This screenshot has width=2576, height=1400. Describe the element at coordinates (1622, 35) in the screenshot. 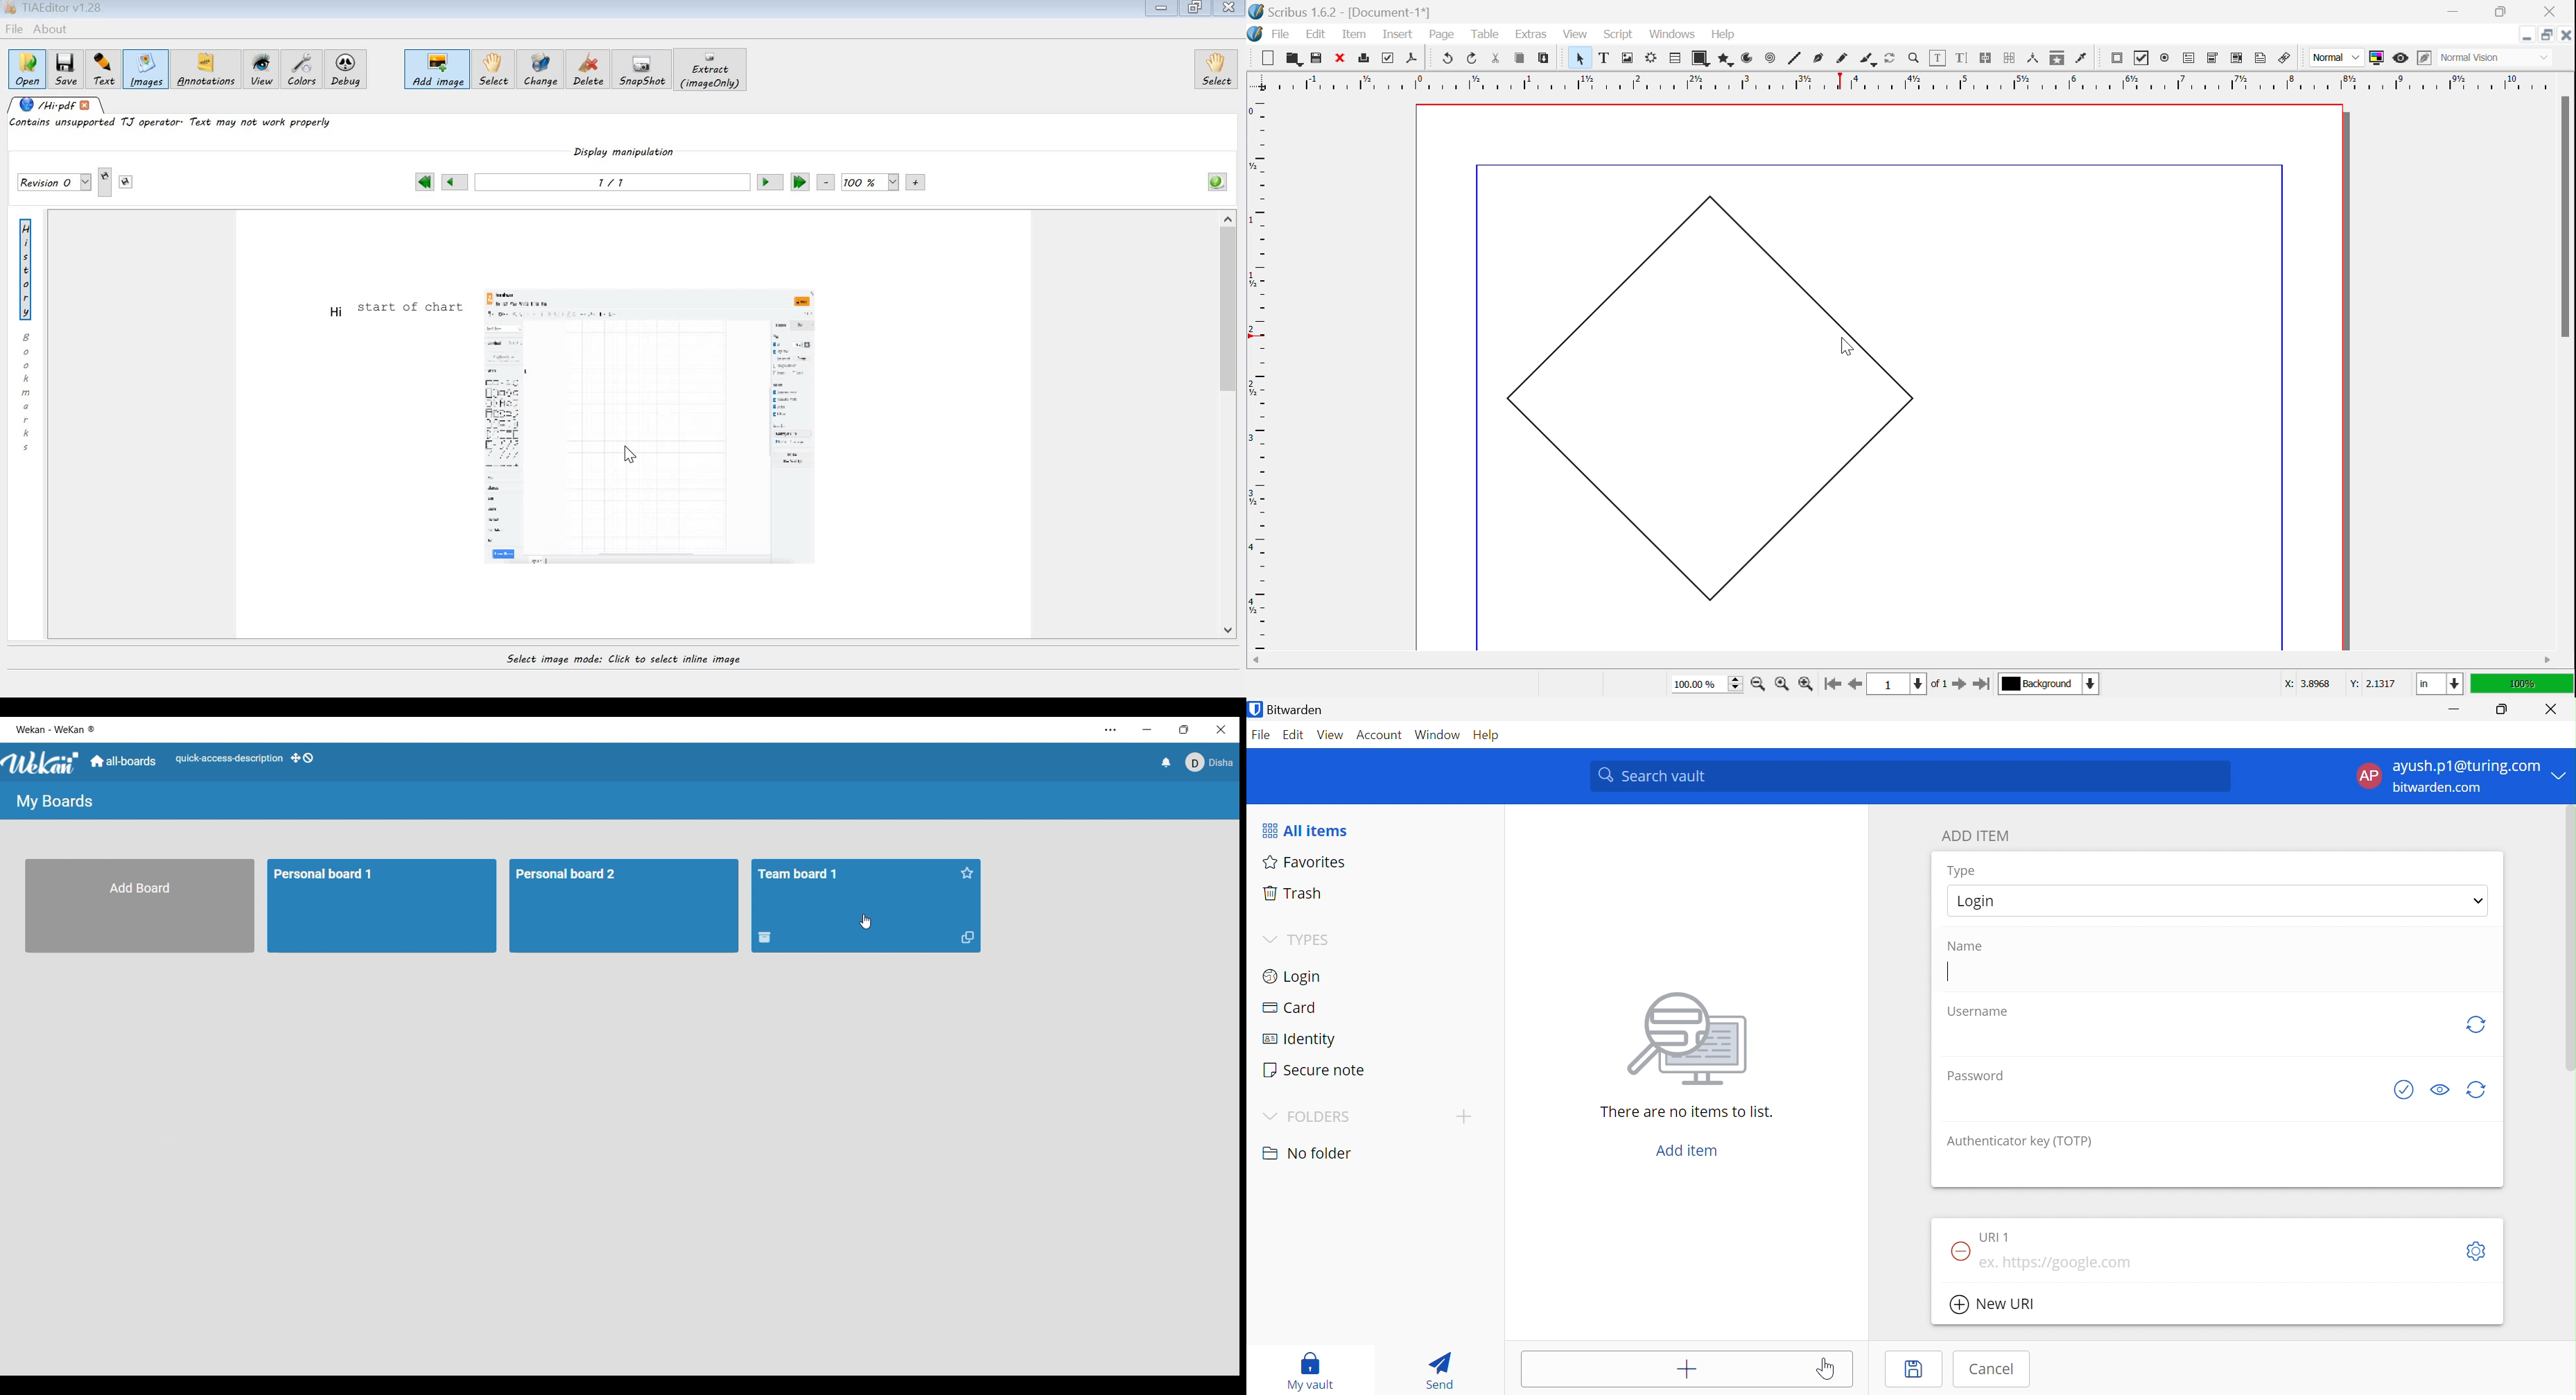

I see `Script` at that location.